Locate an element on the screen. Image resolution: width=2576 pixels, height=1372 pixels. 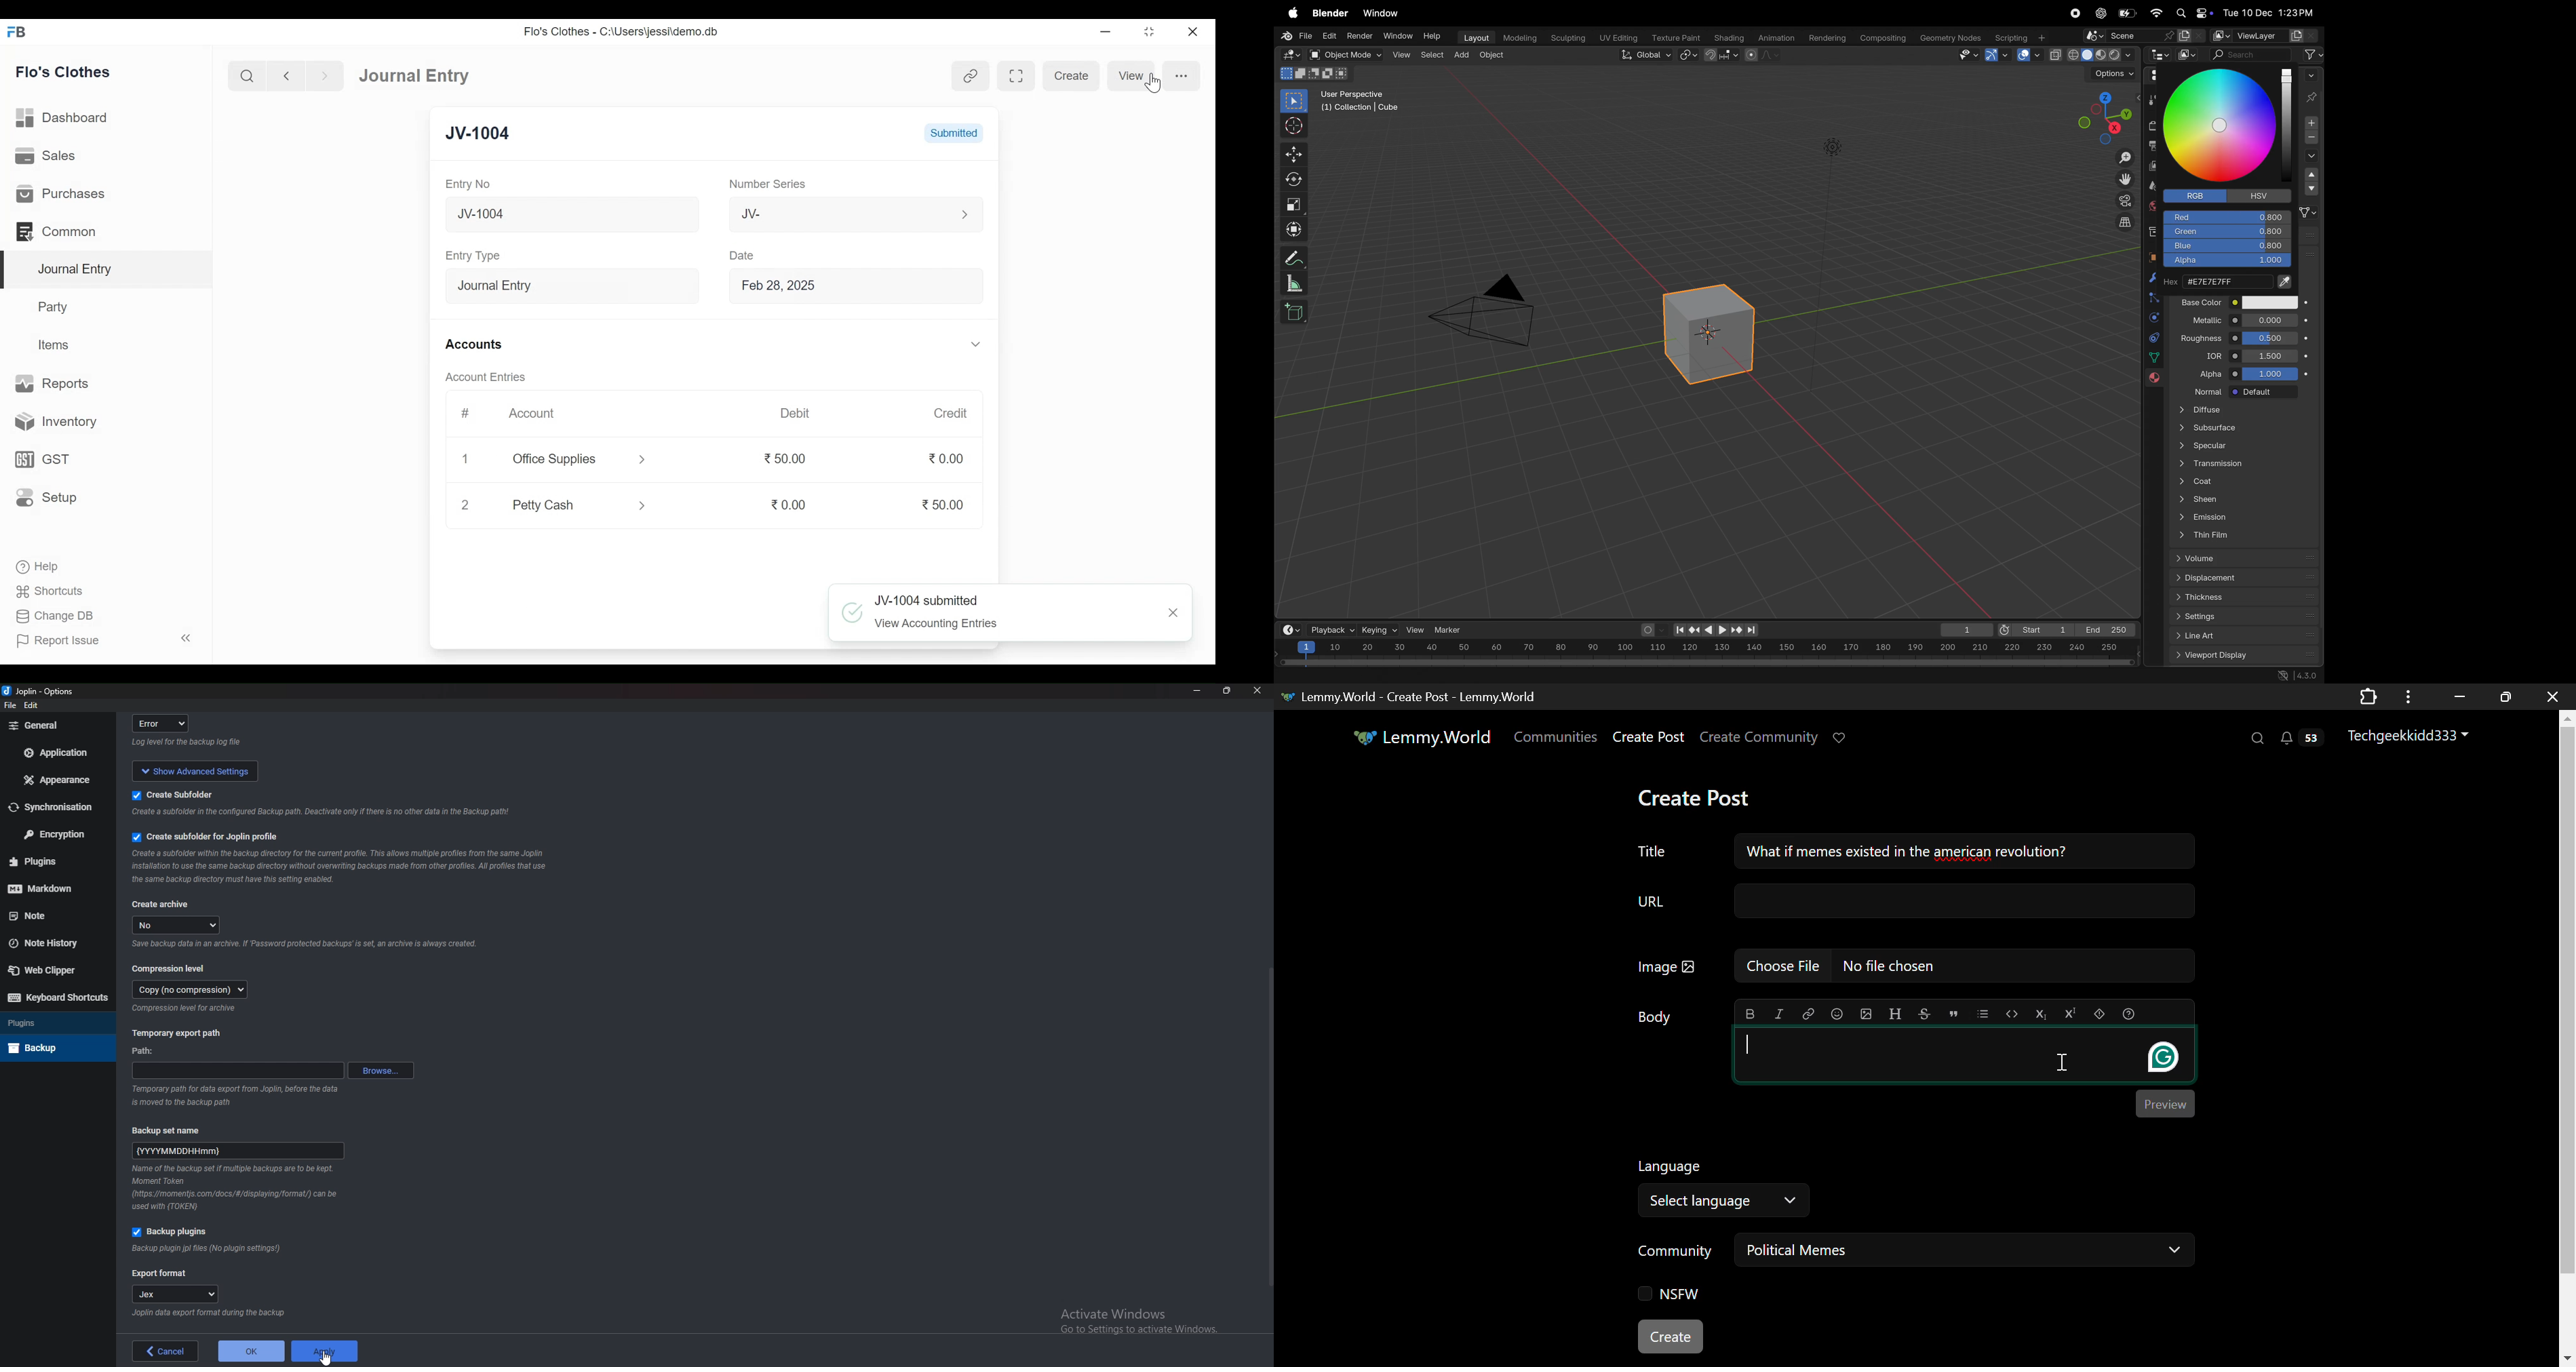
Insert Image Field is located at coordinates (1909, 966).